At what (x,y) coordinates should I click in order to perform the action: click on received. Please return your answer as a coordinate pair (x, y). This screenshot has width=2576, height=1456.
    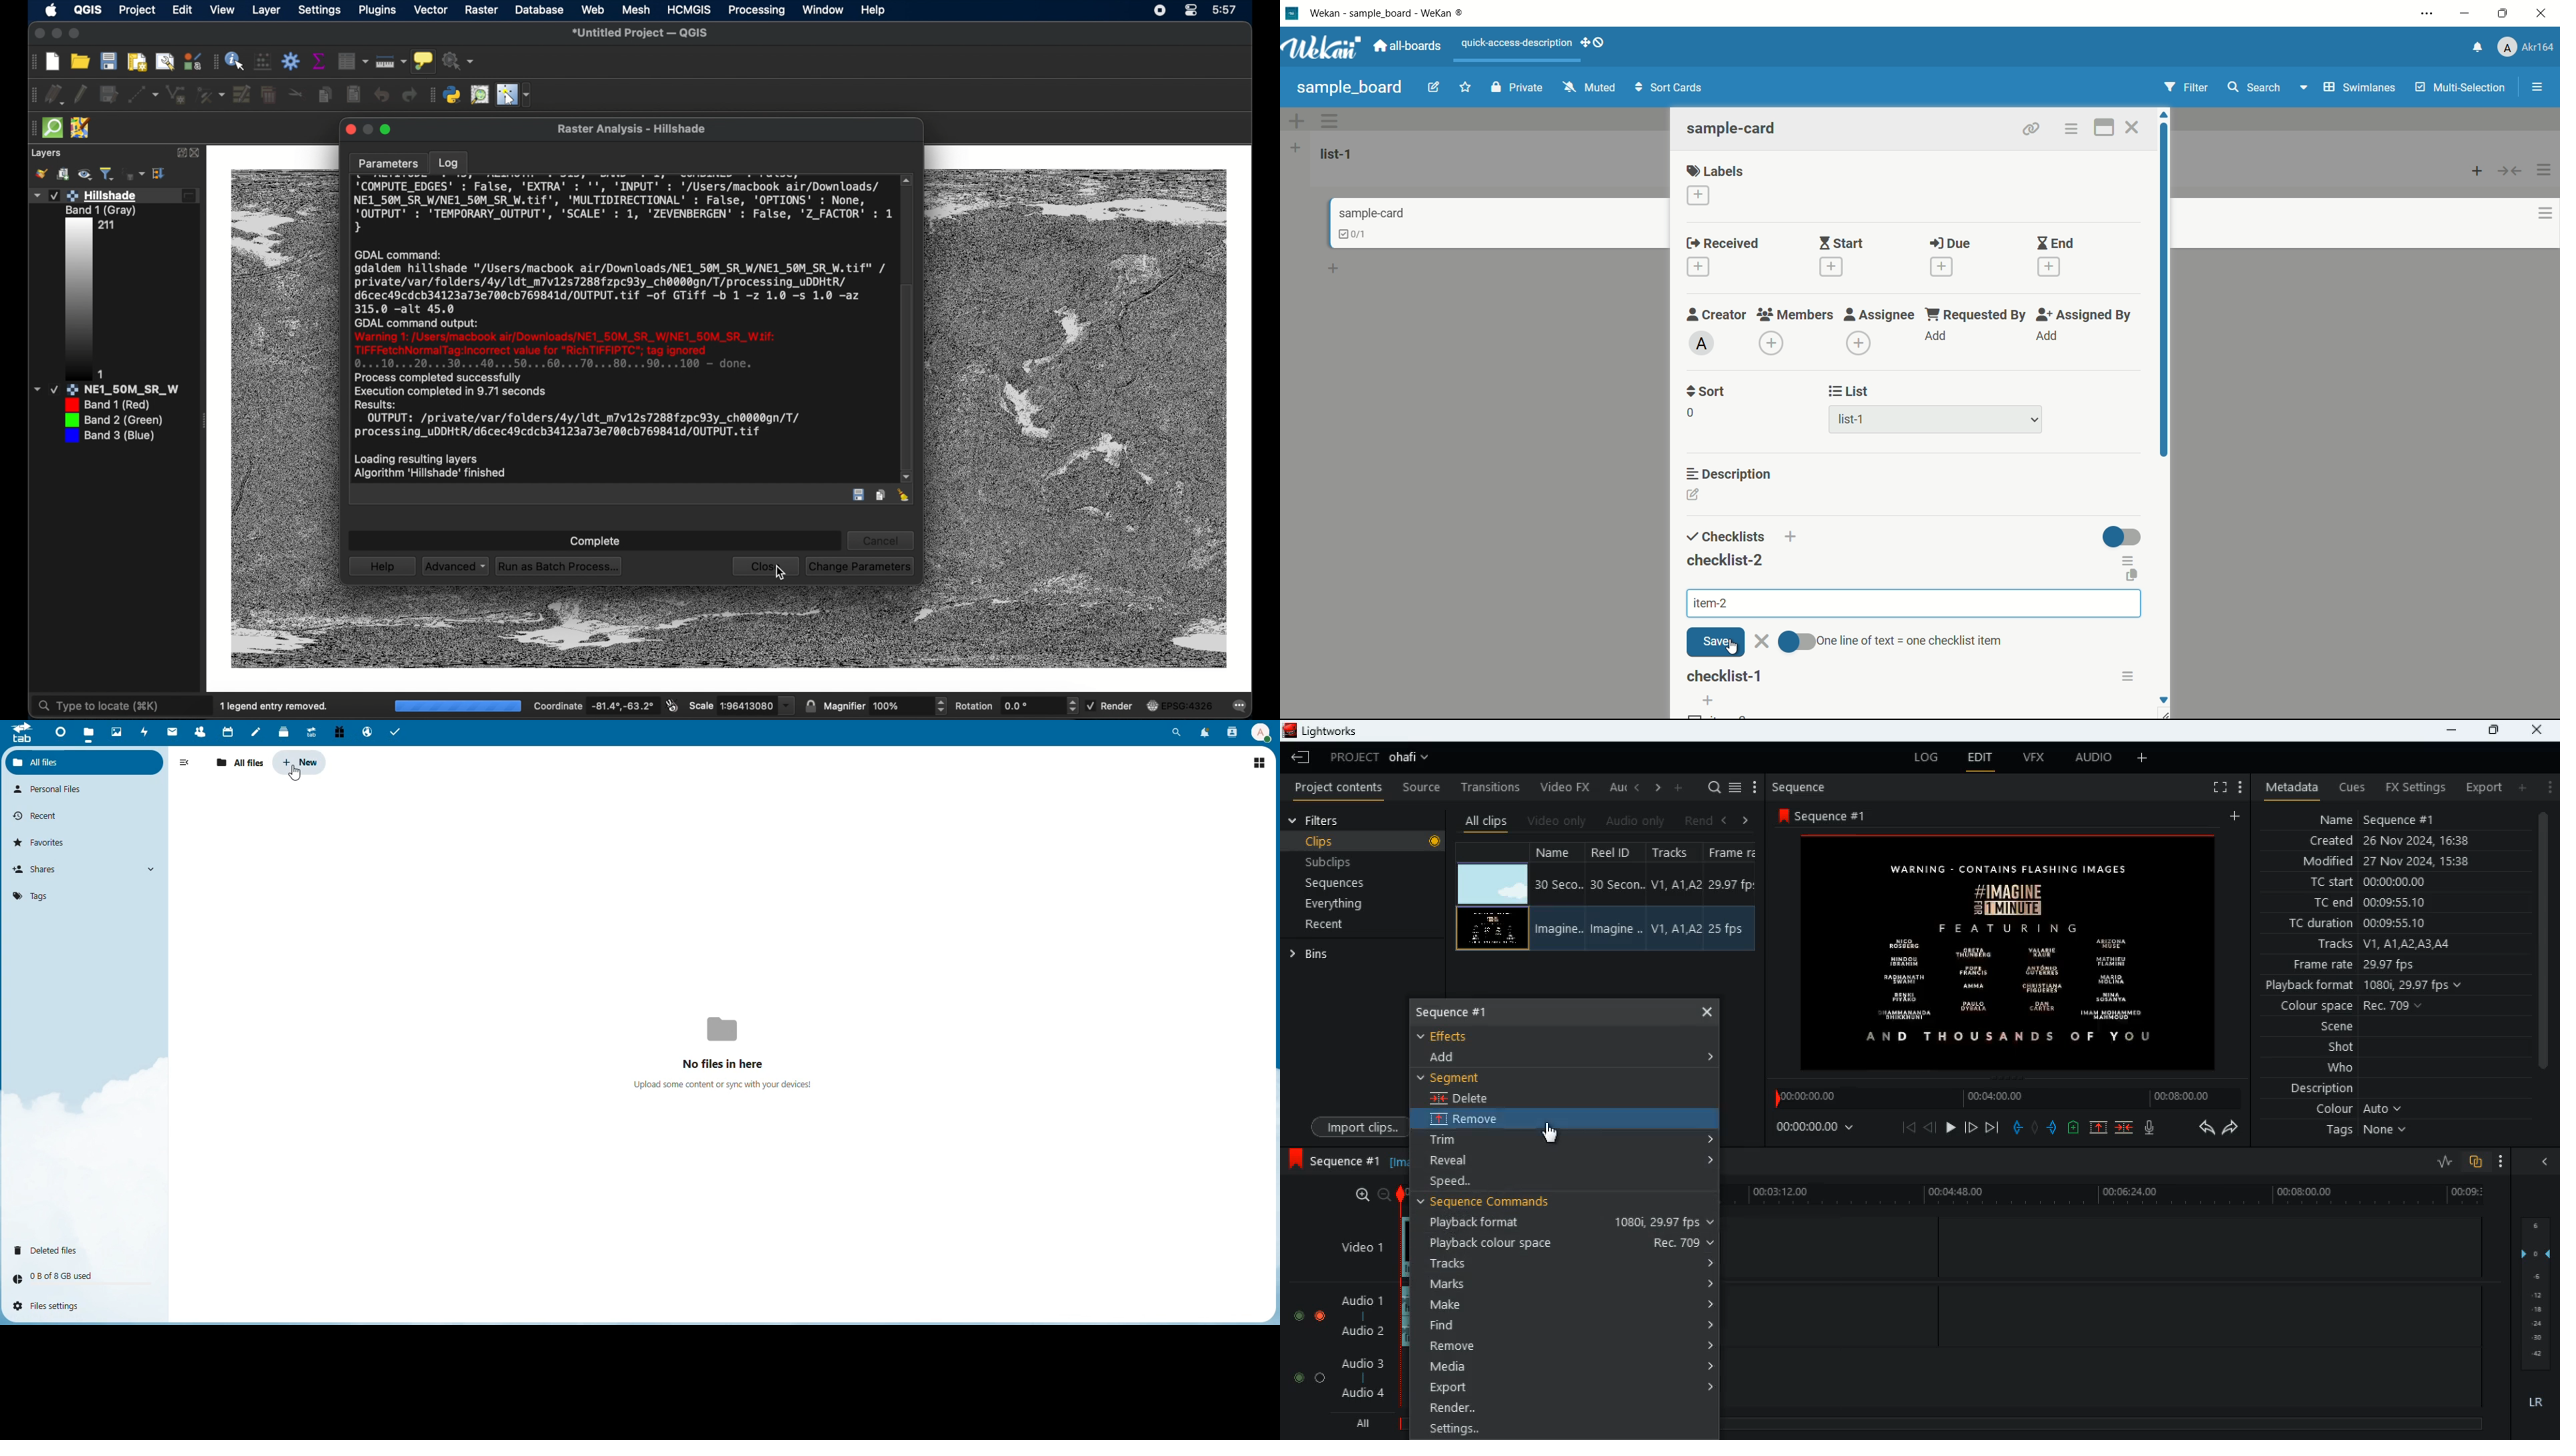
    Looking at the image, I should click on (1723, 244).